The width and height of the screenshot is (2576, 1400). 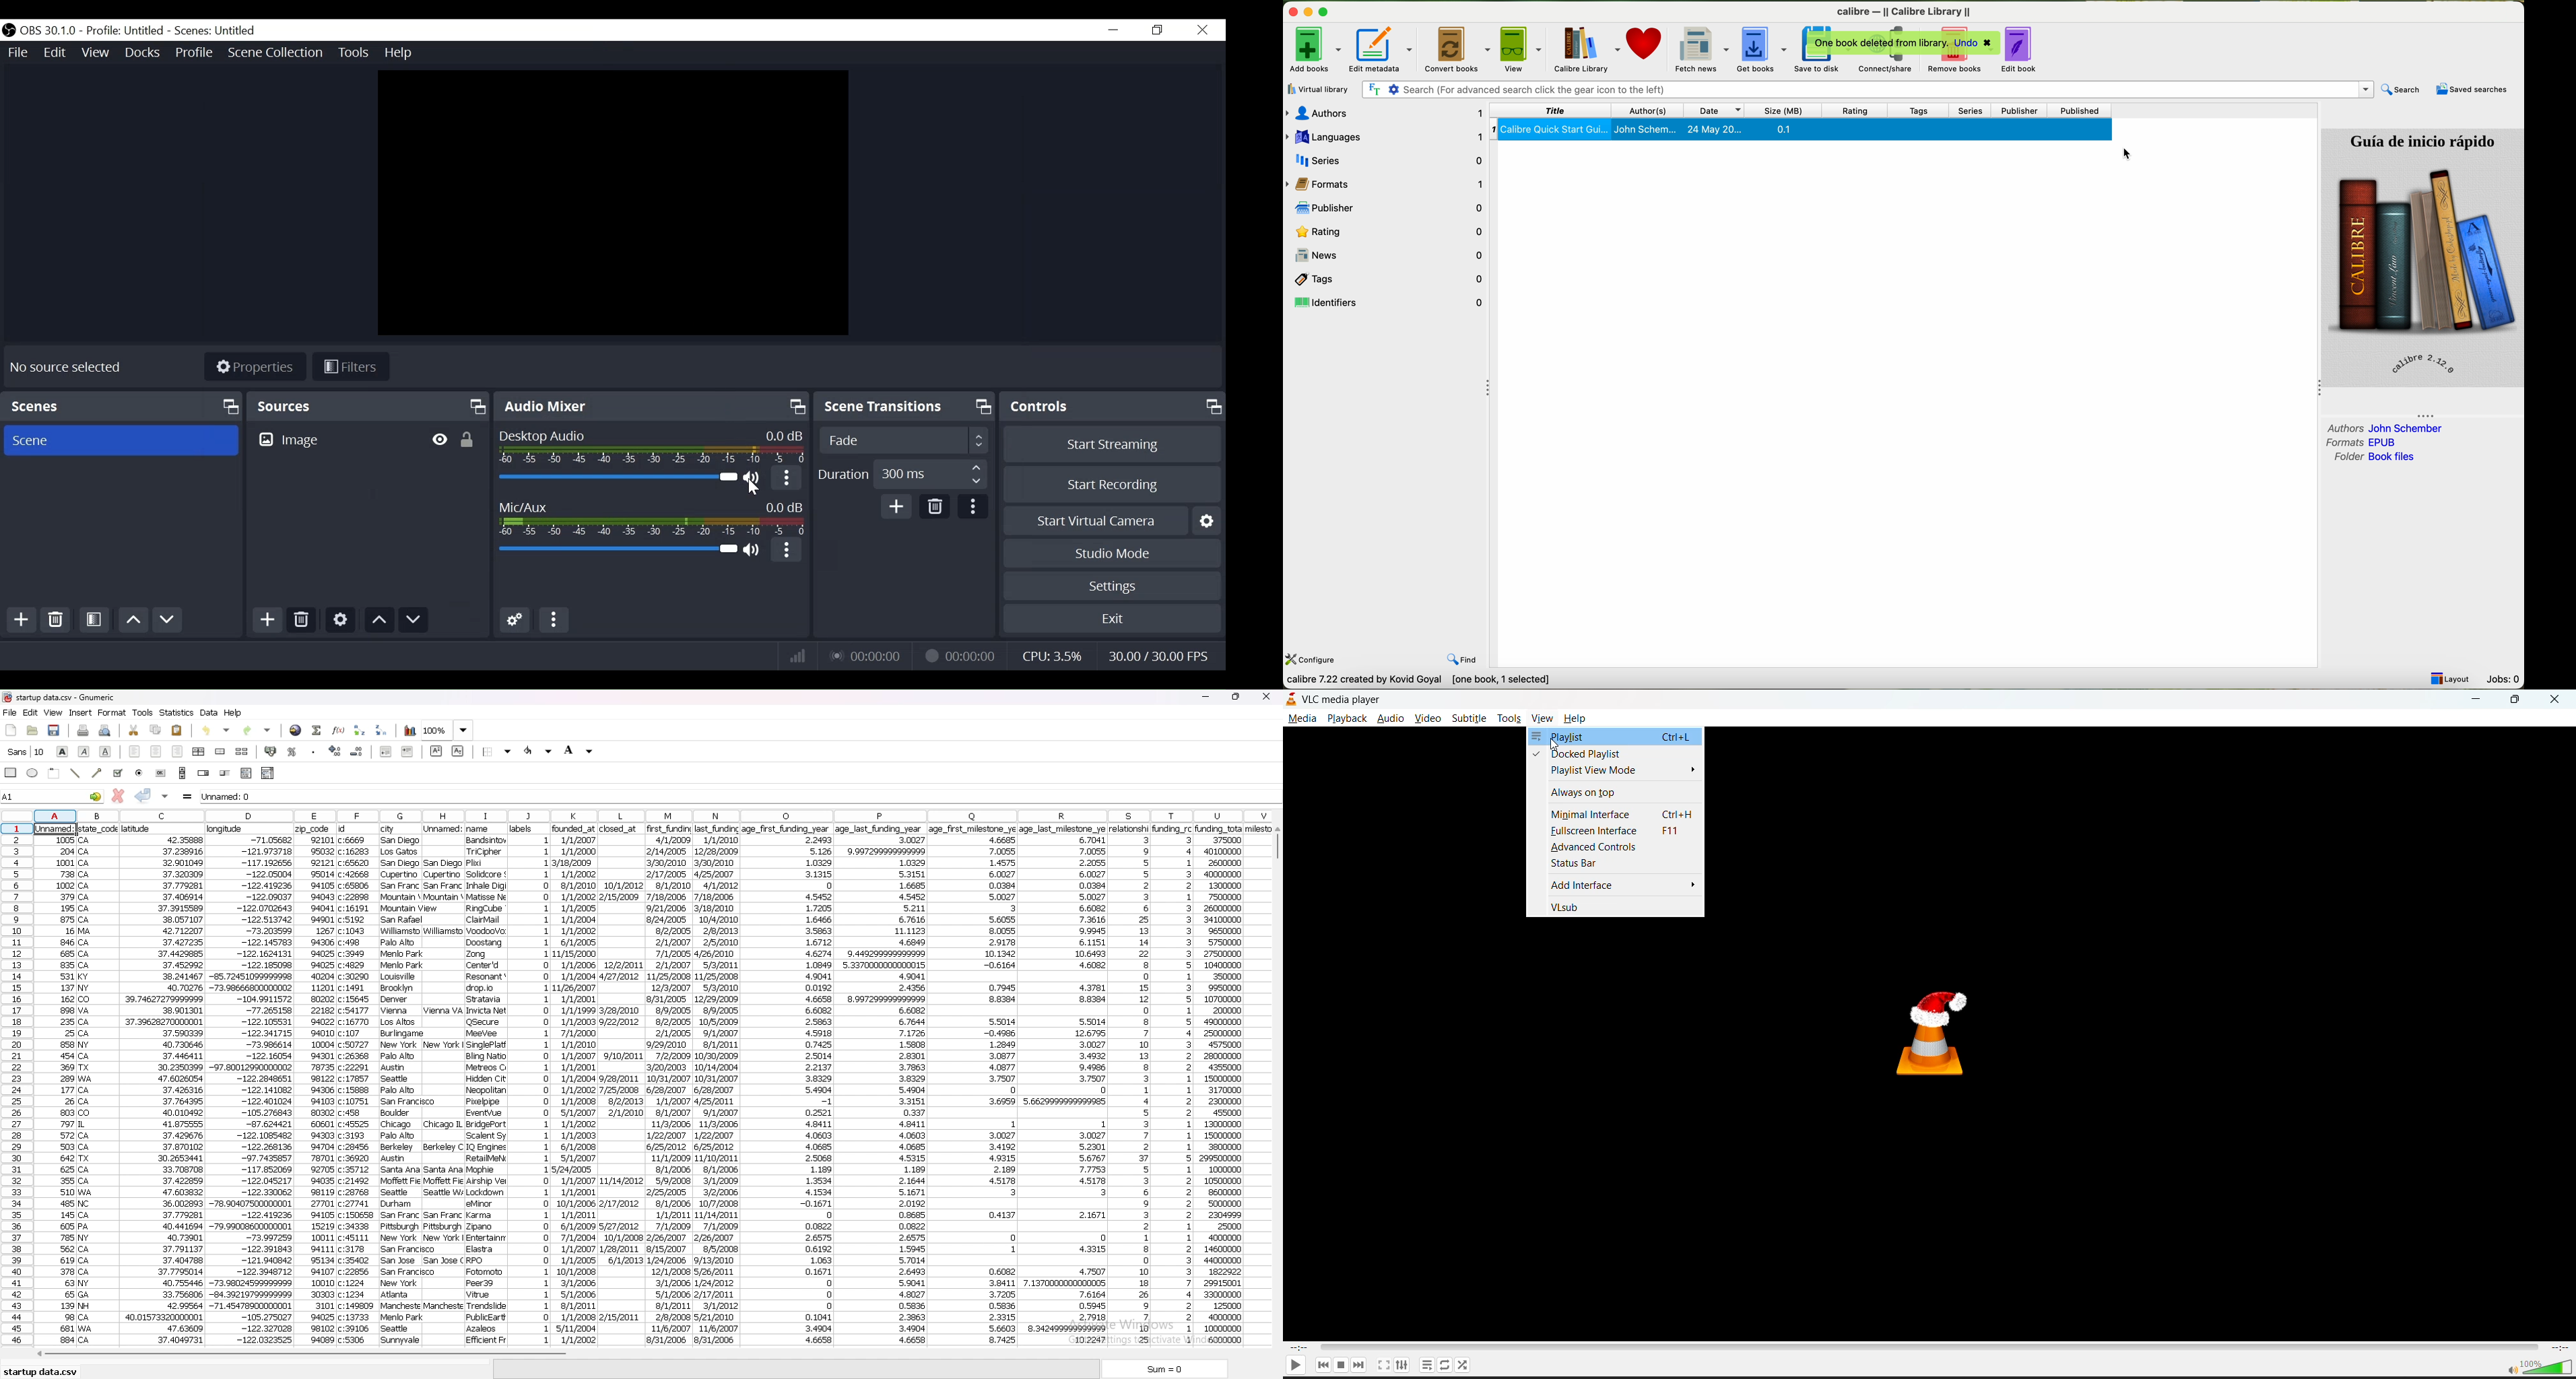 What do you see at coordinates (2022, 110) in the screenshot?
I see `publisher` at bounding box center [2022, 110].